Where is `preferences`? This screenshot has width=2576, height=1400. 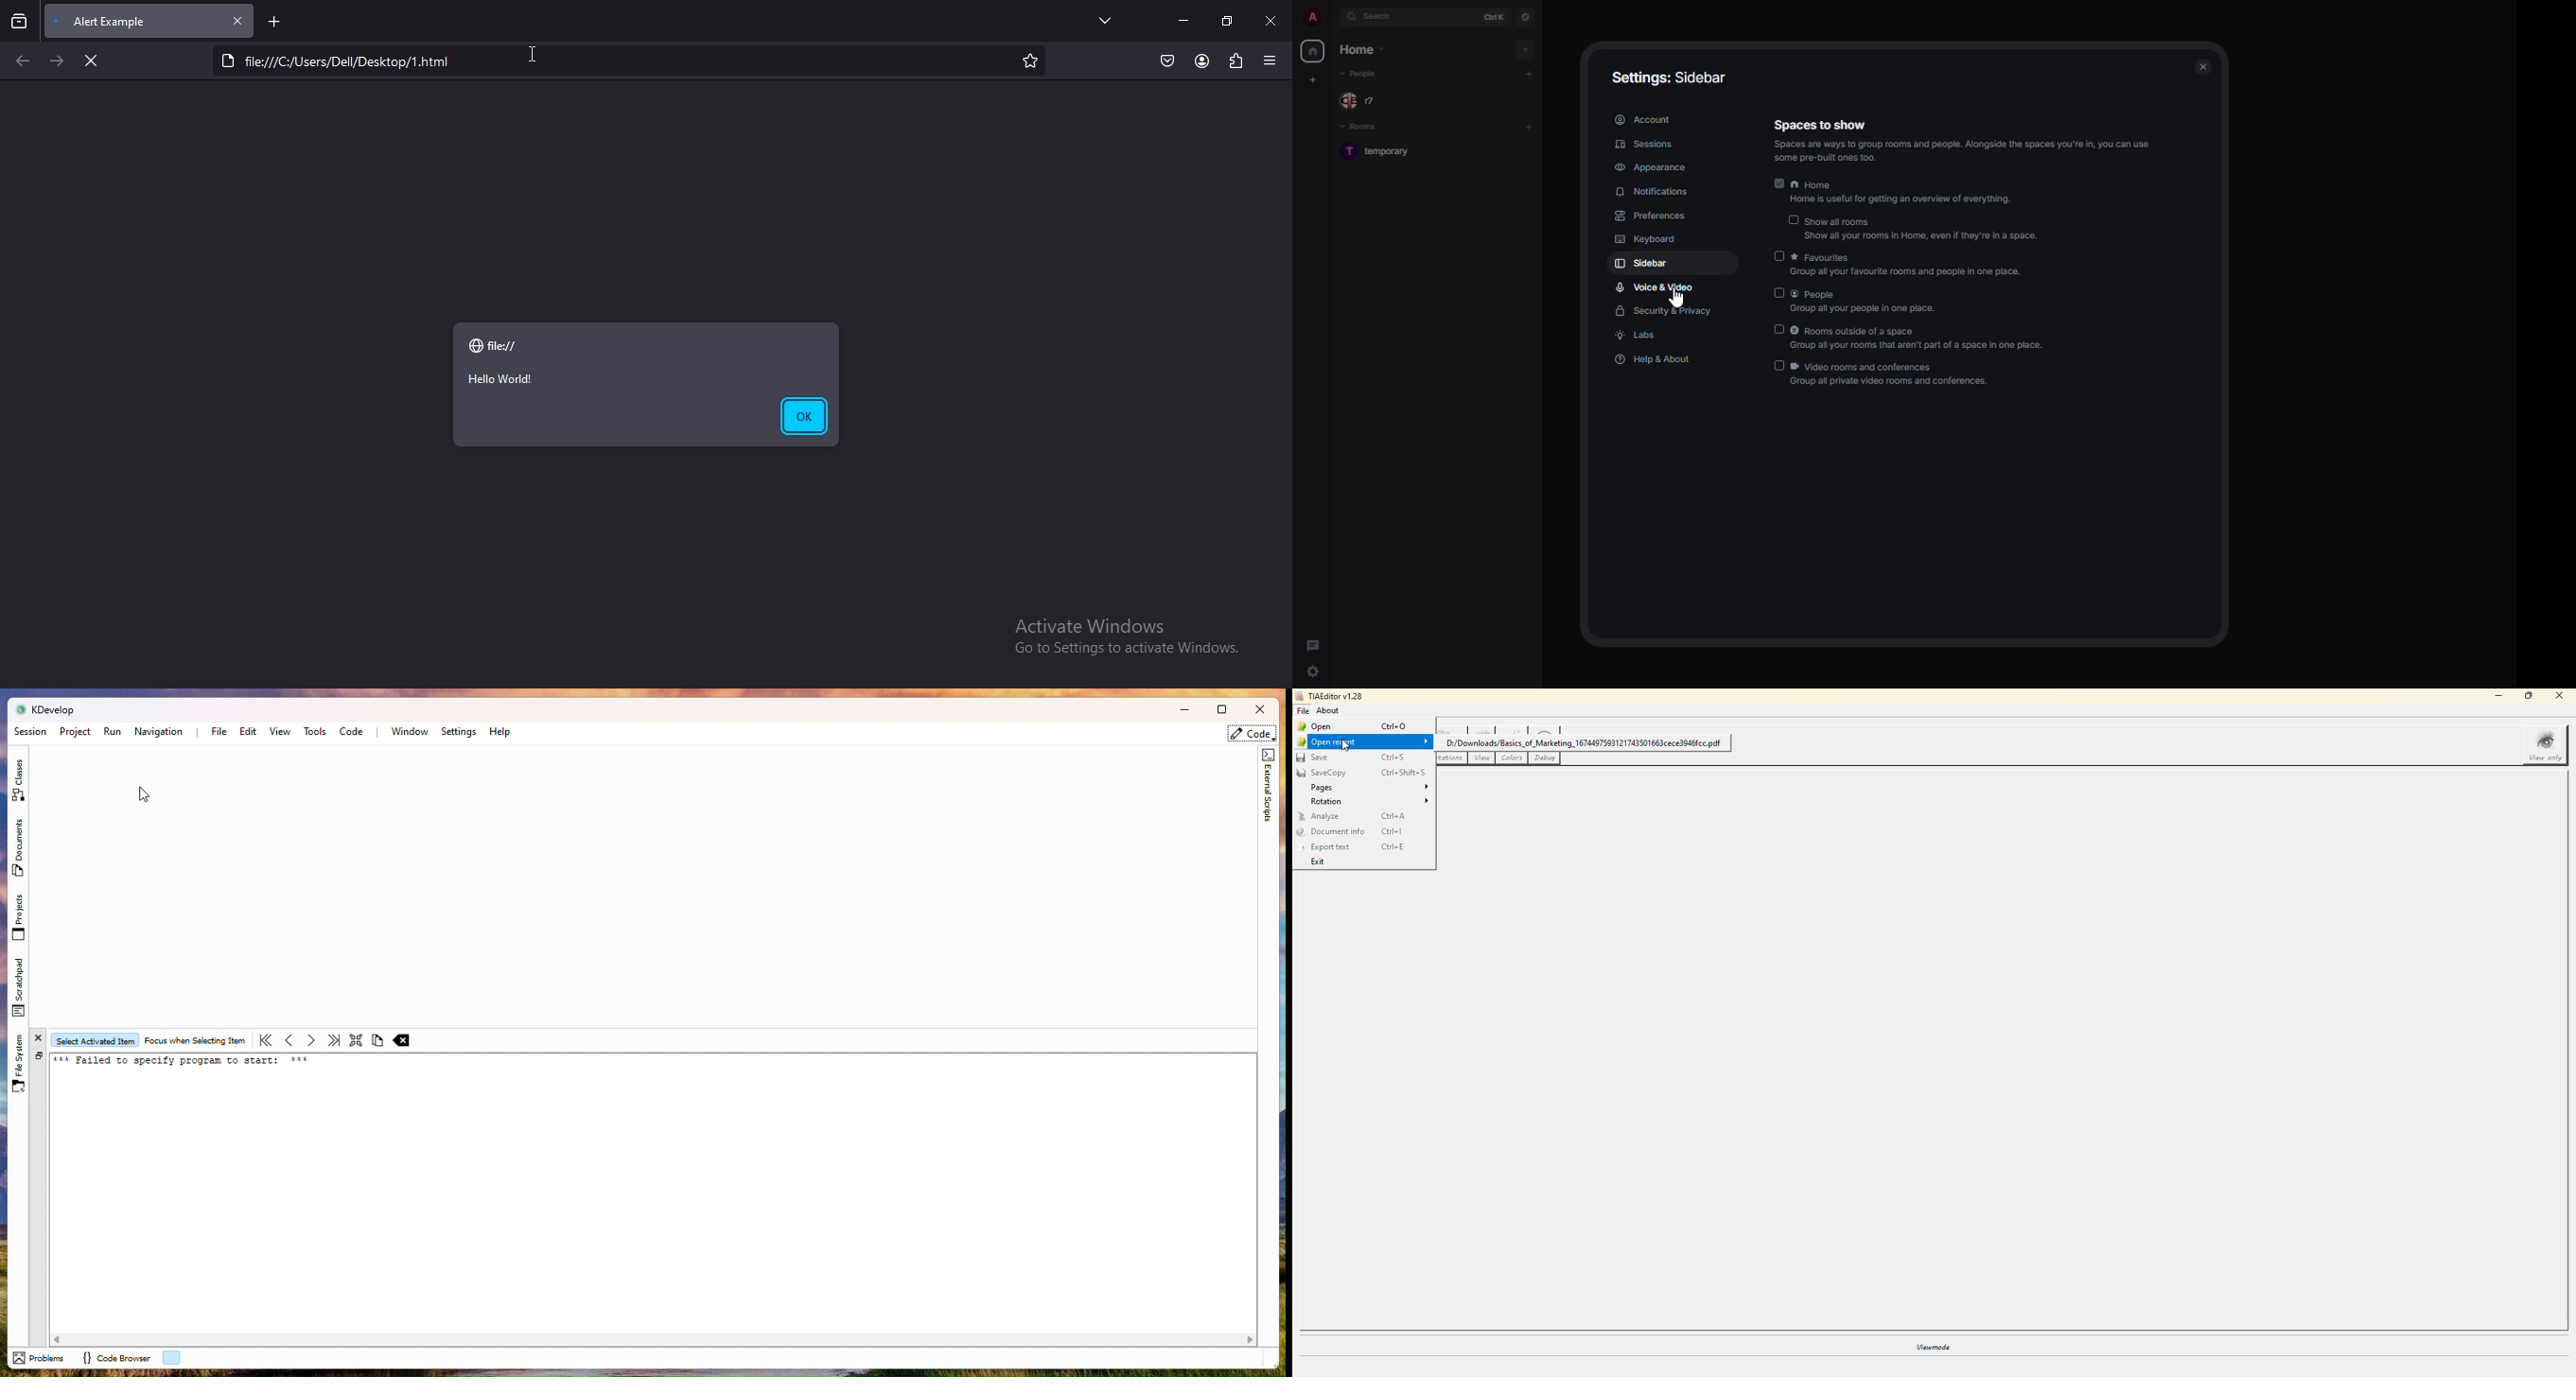 preferences is located at coordinates (1650, 215).